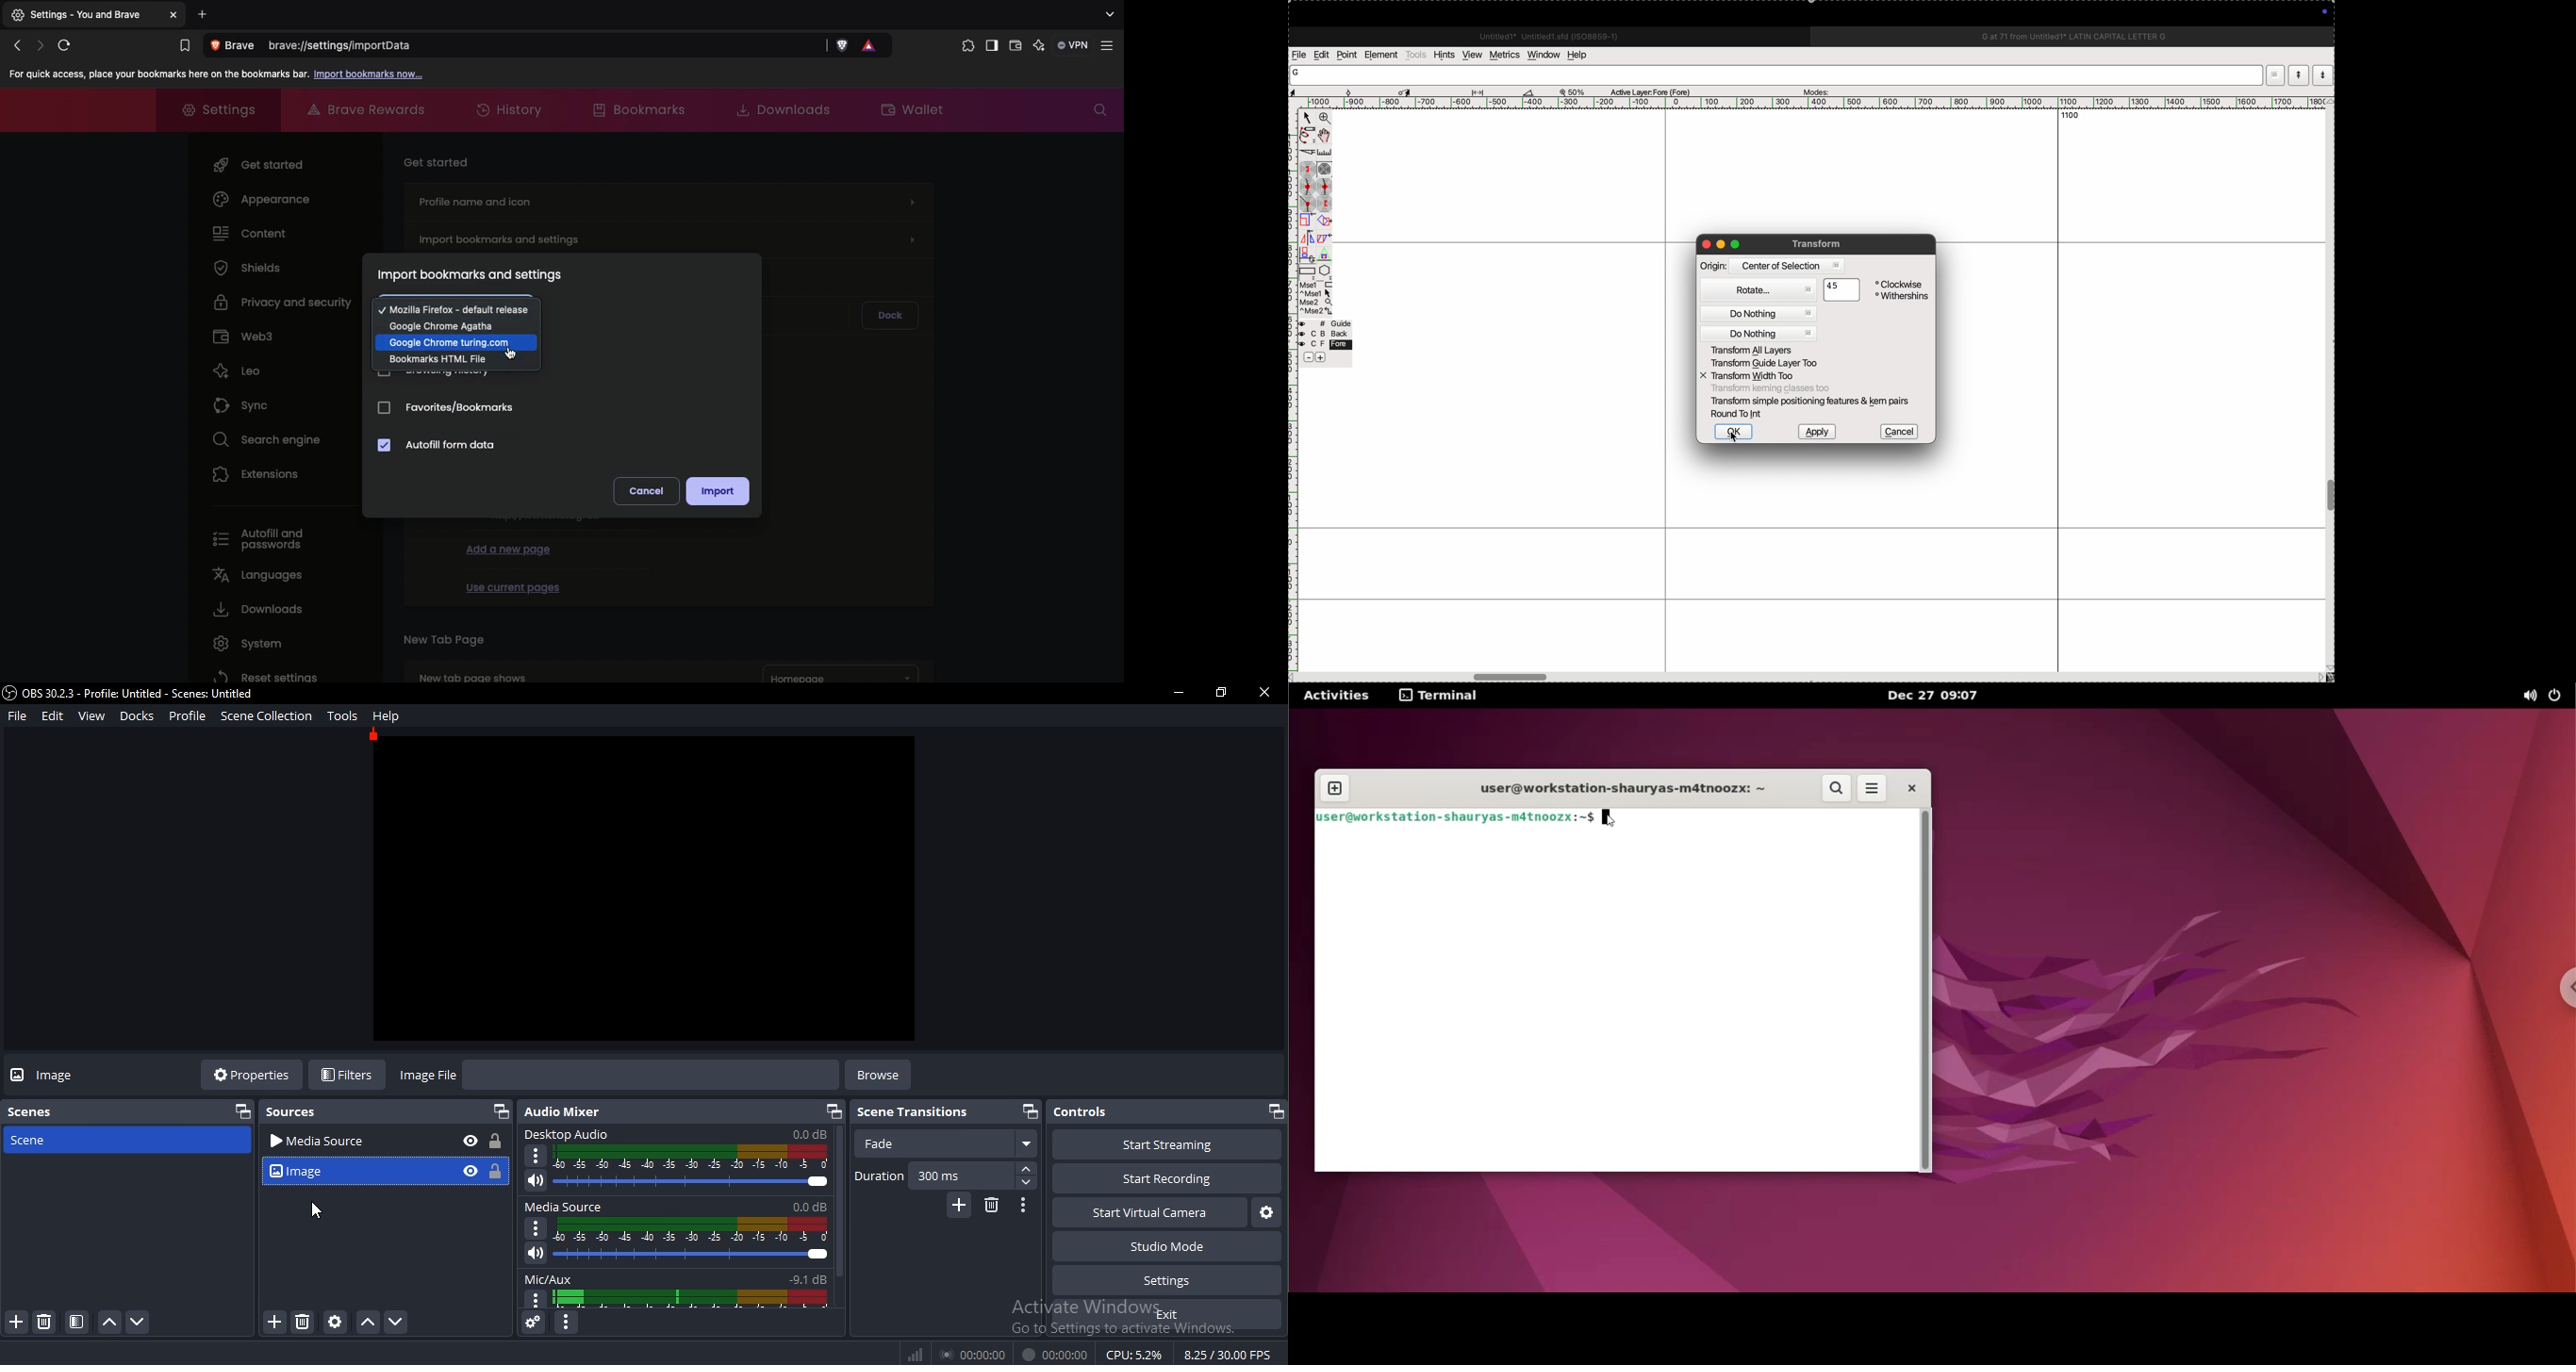 This screenshot has height=1372, width=2576. I want to click on controls, so click(1155, 1112).